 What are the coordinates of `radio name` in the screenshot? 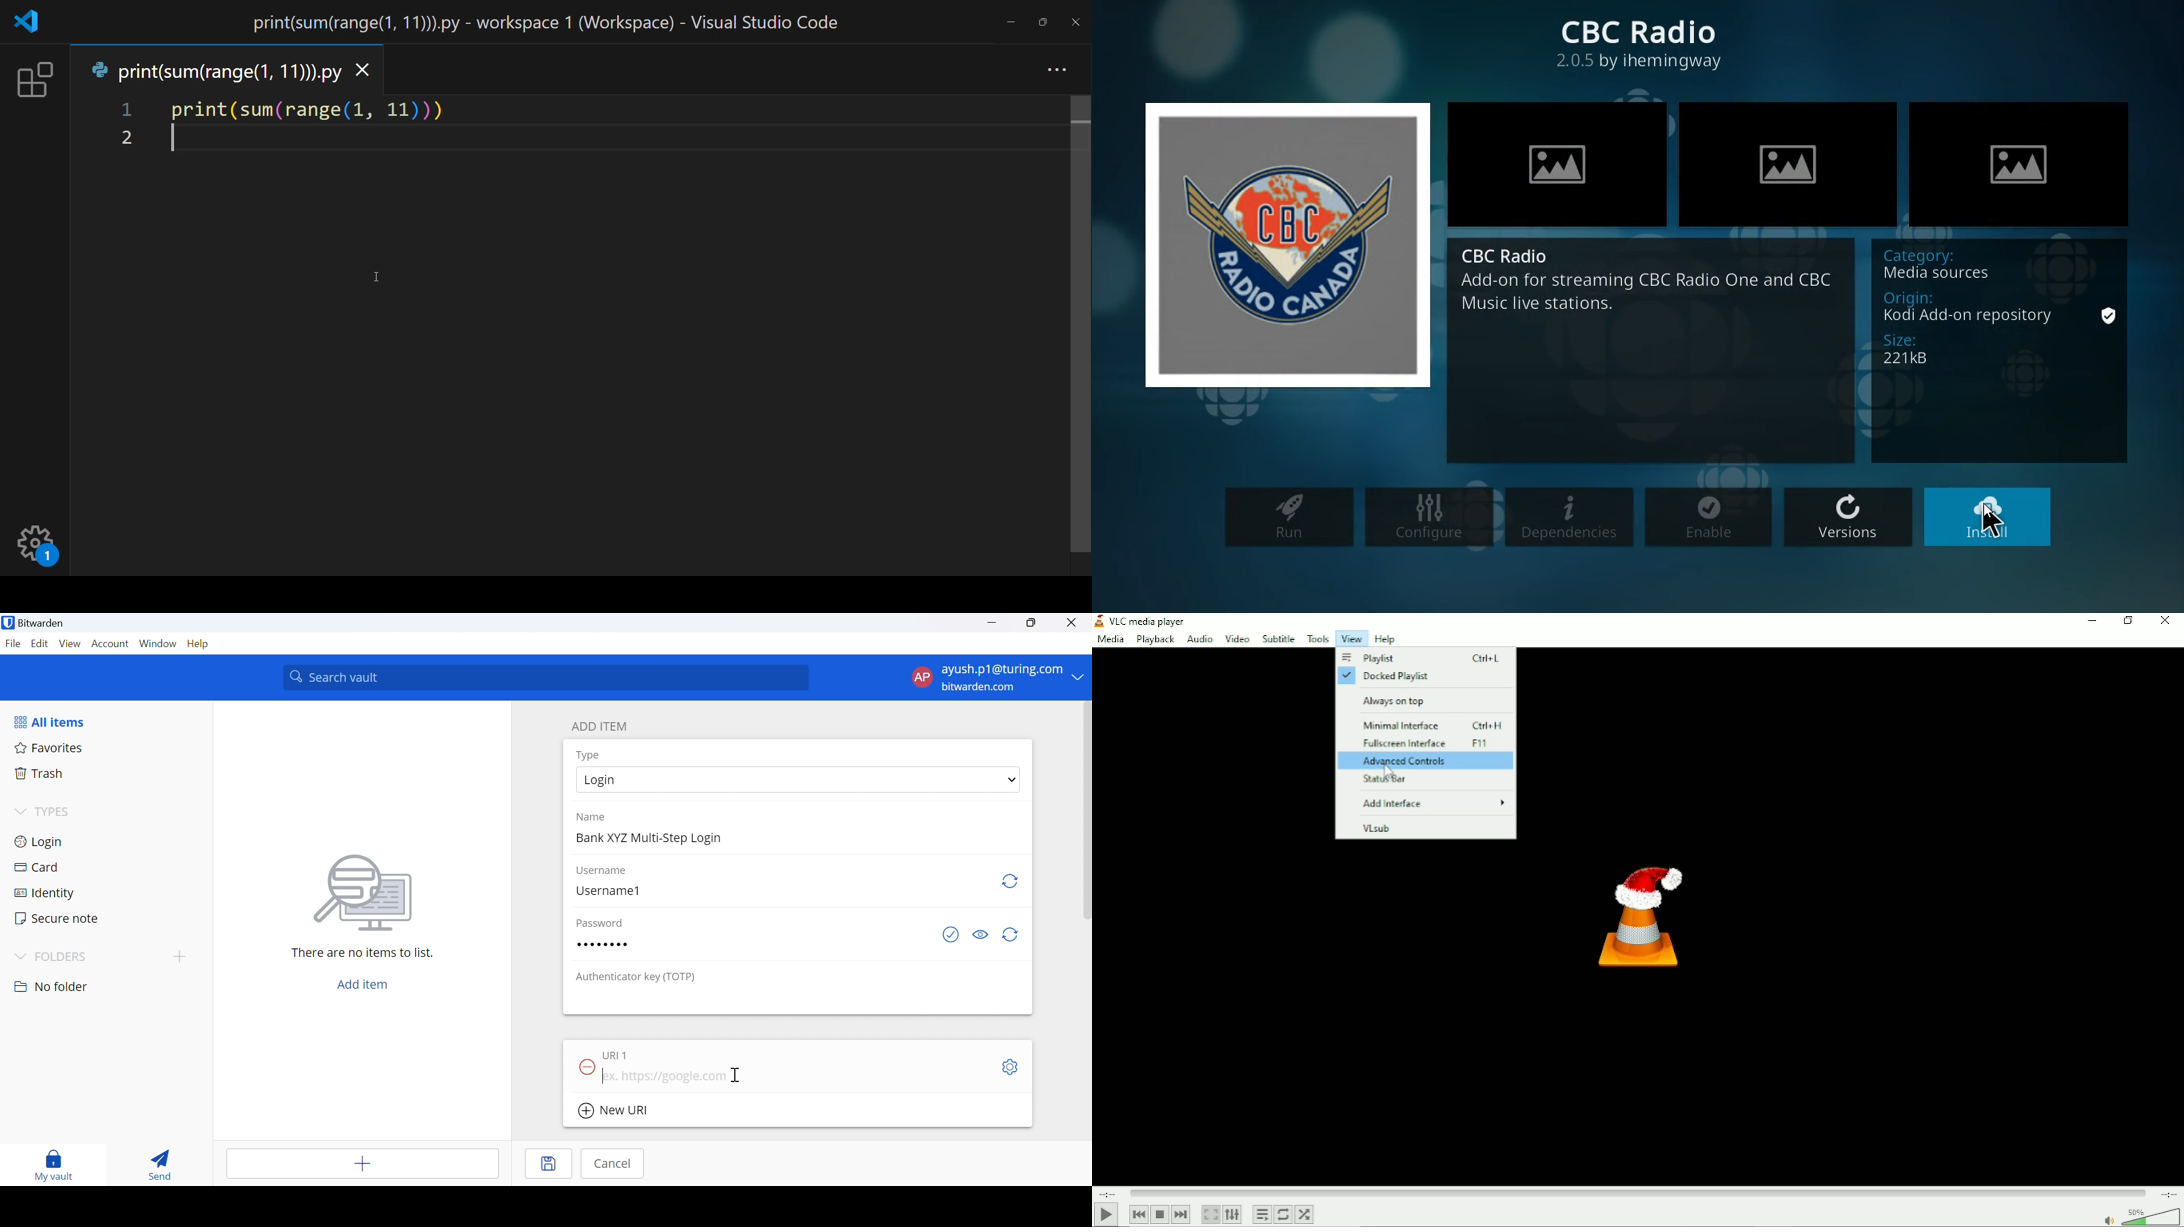 It's located at (1511, 256).